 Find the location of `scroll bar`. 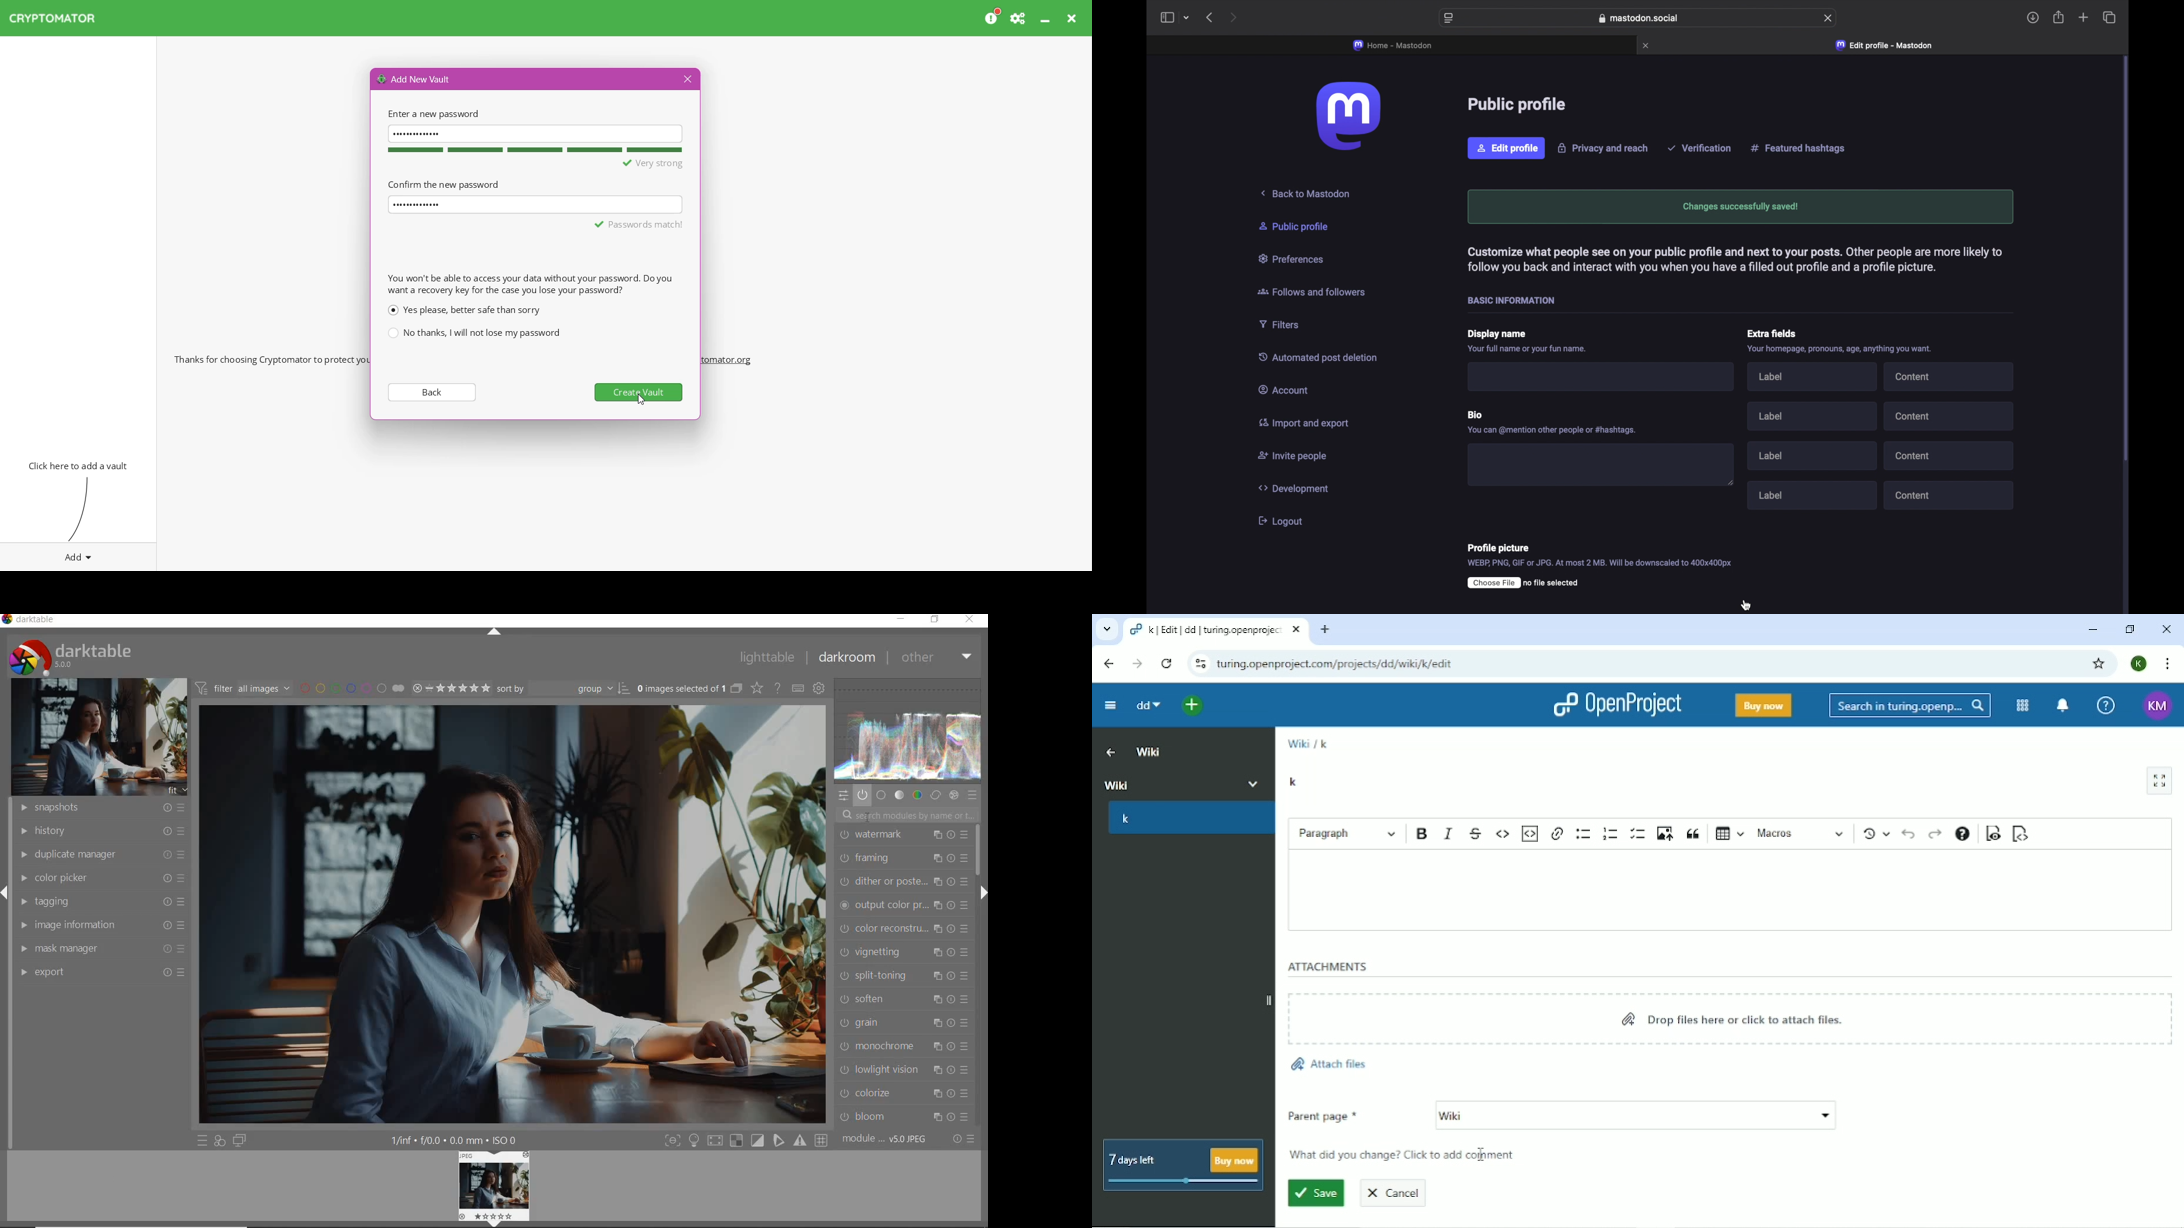

scroll bar is located at coordinates (2128, 259).